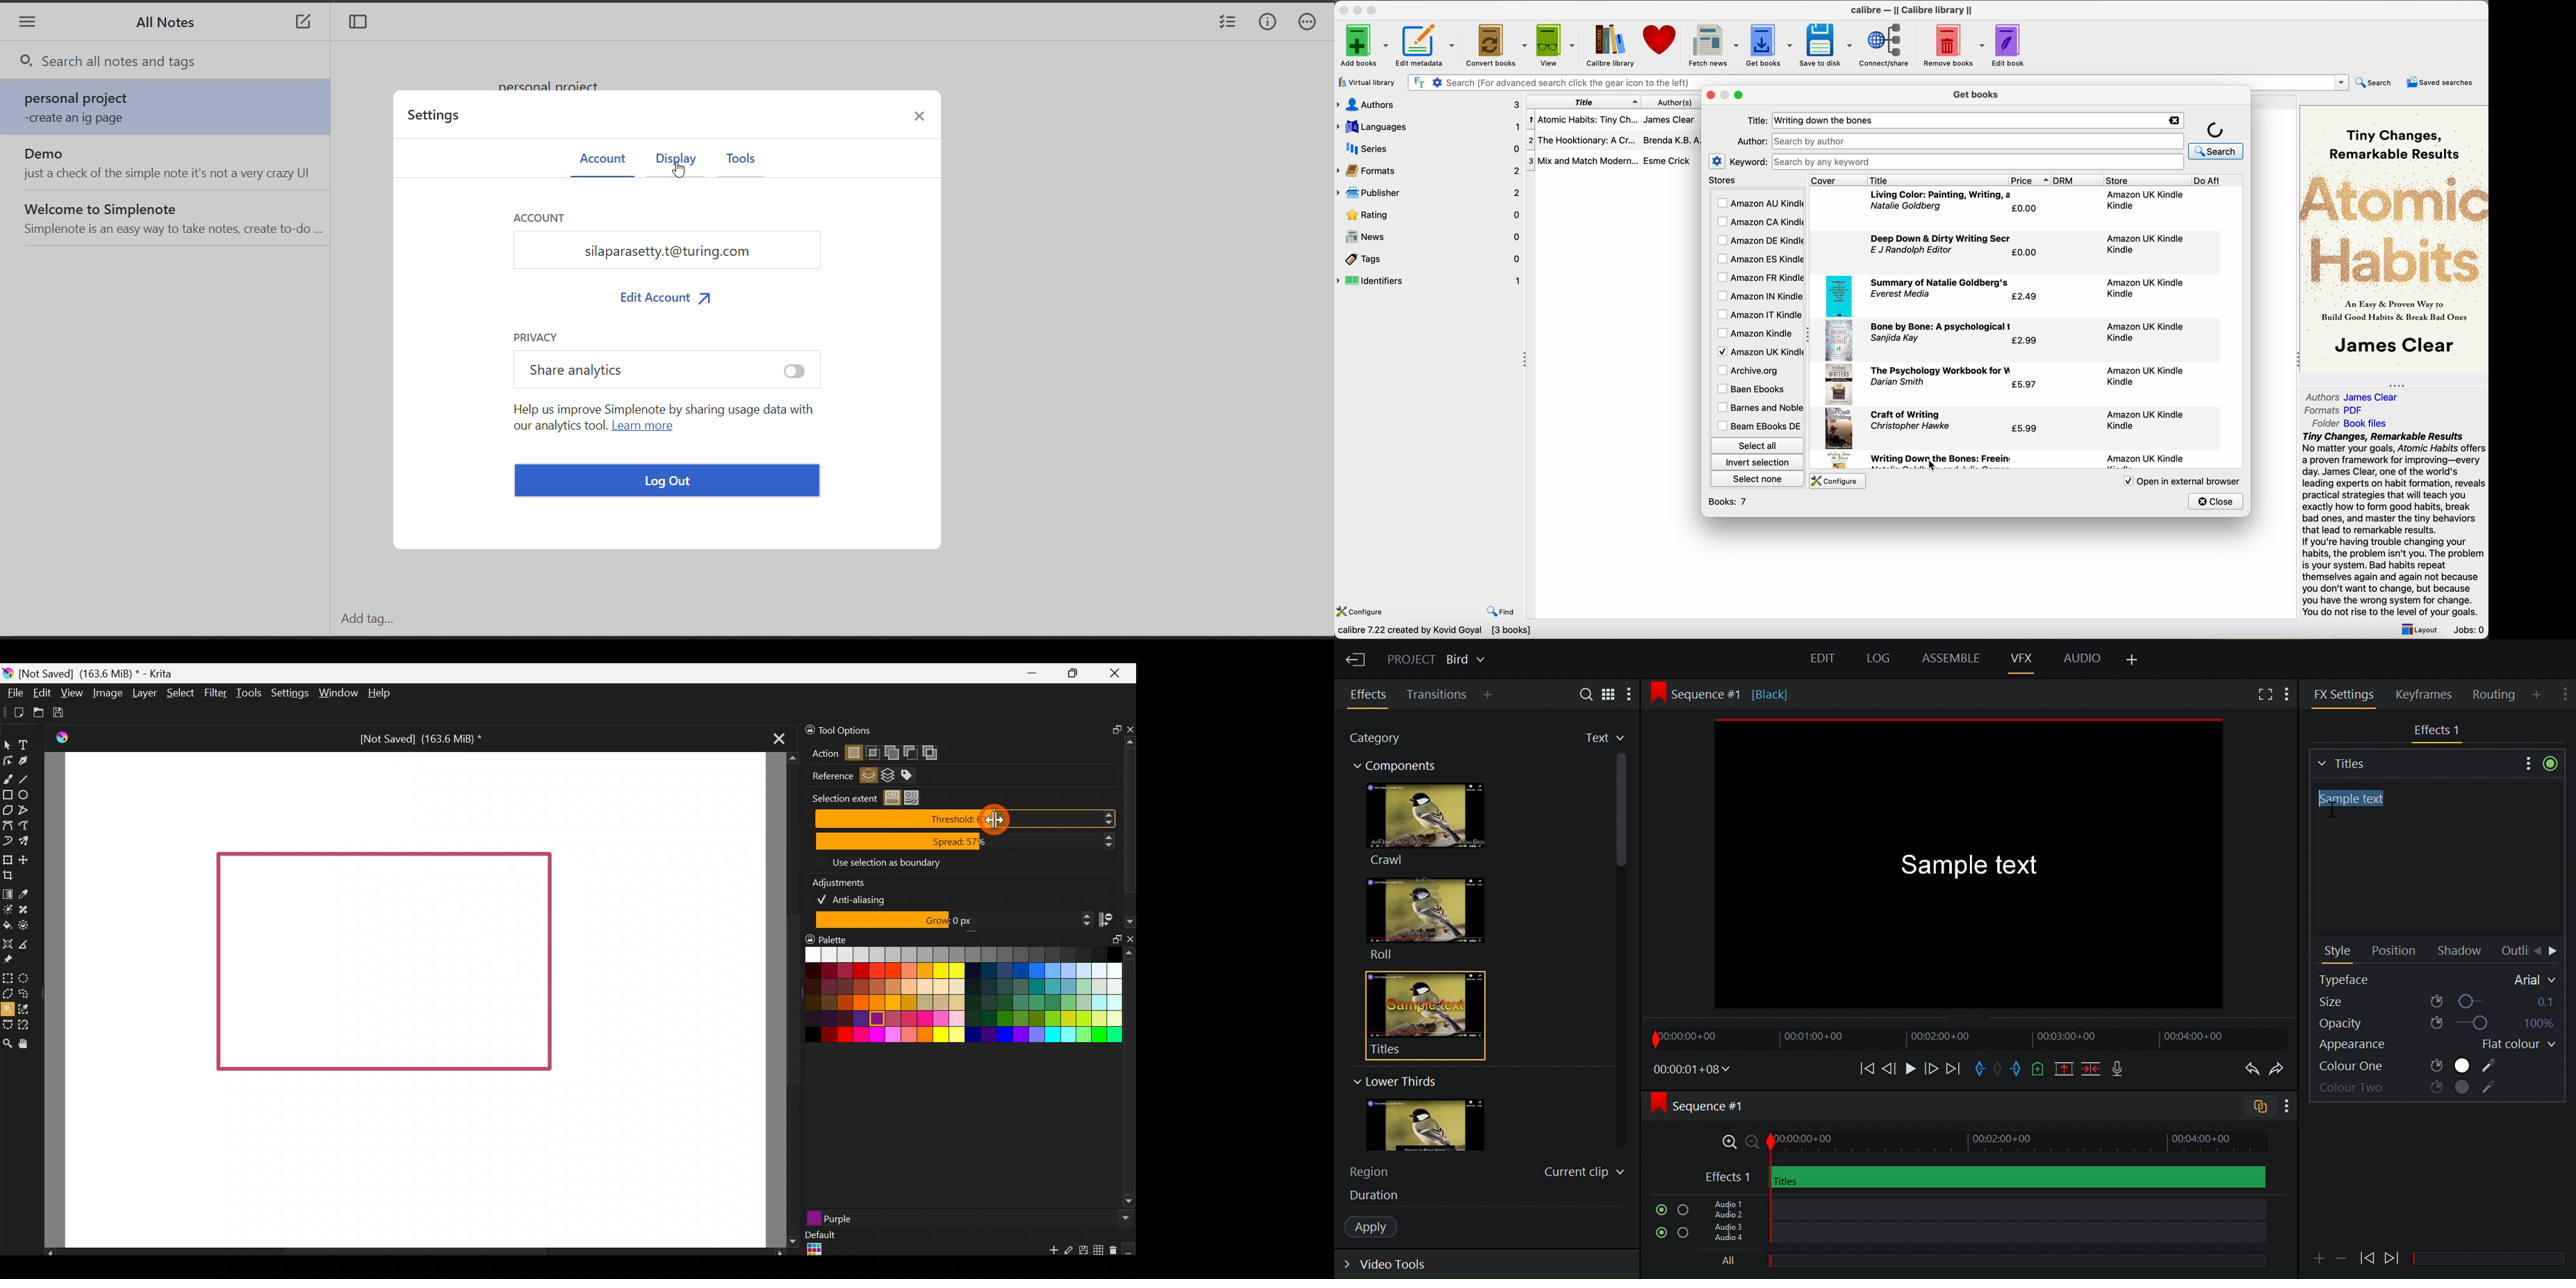  Describe the element at coordinates (1756, 333) in the screenshot. I see `Amazon Kindle` at that location.